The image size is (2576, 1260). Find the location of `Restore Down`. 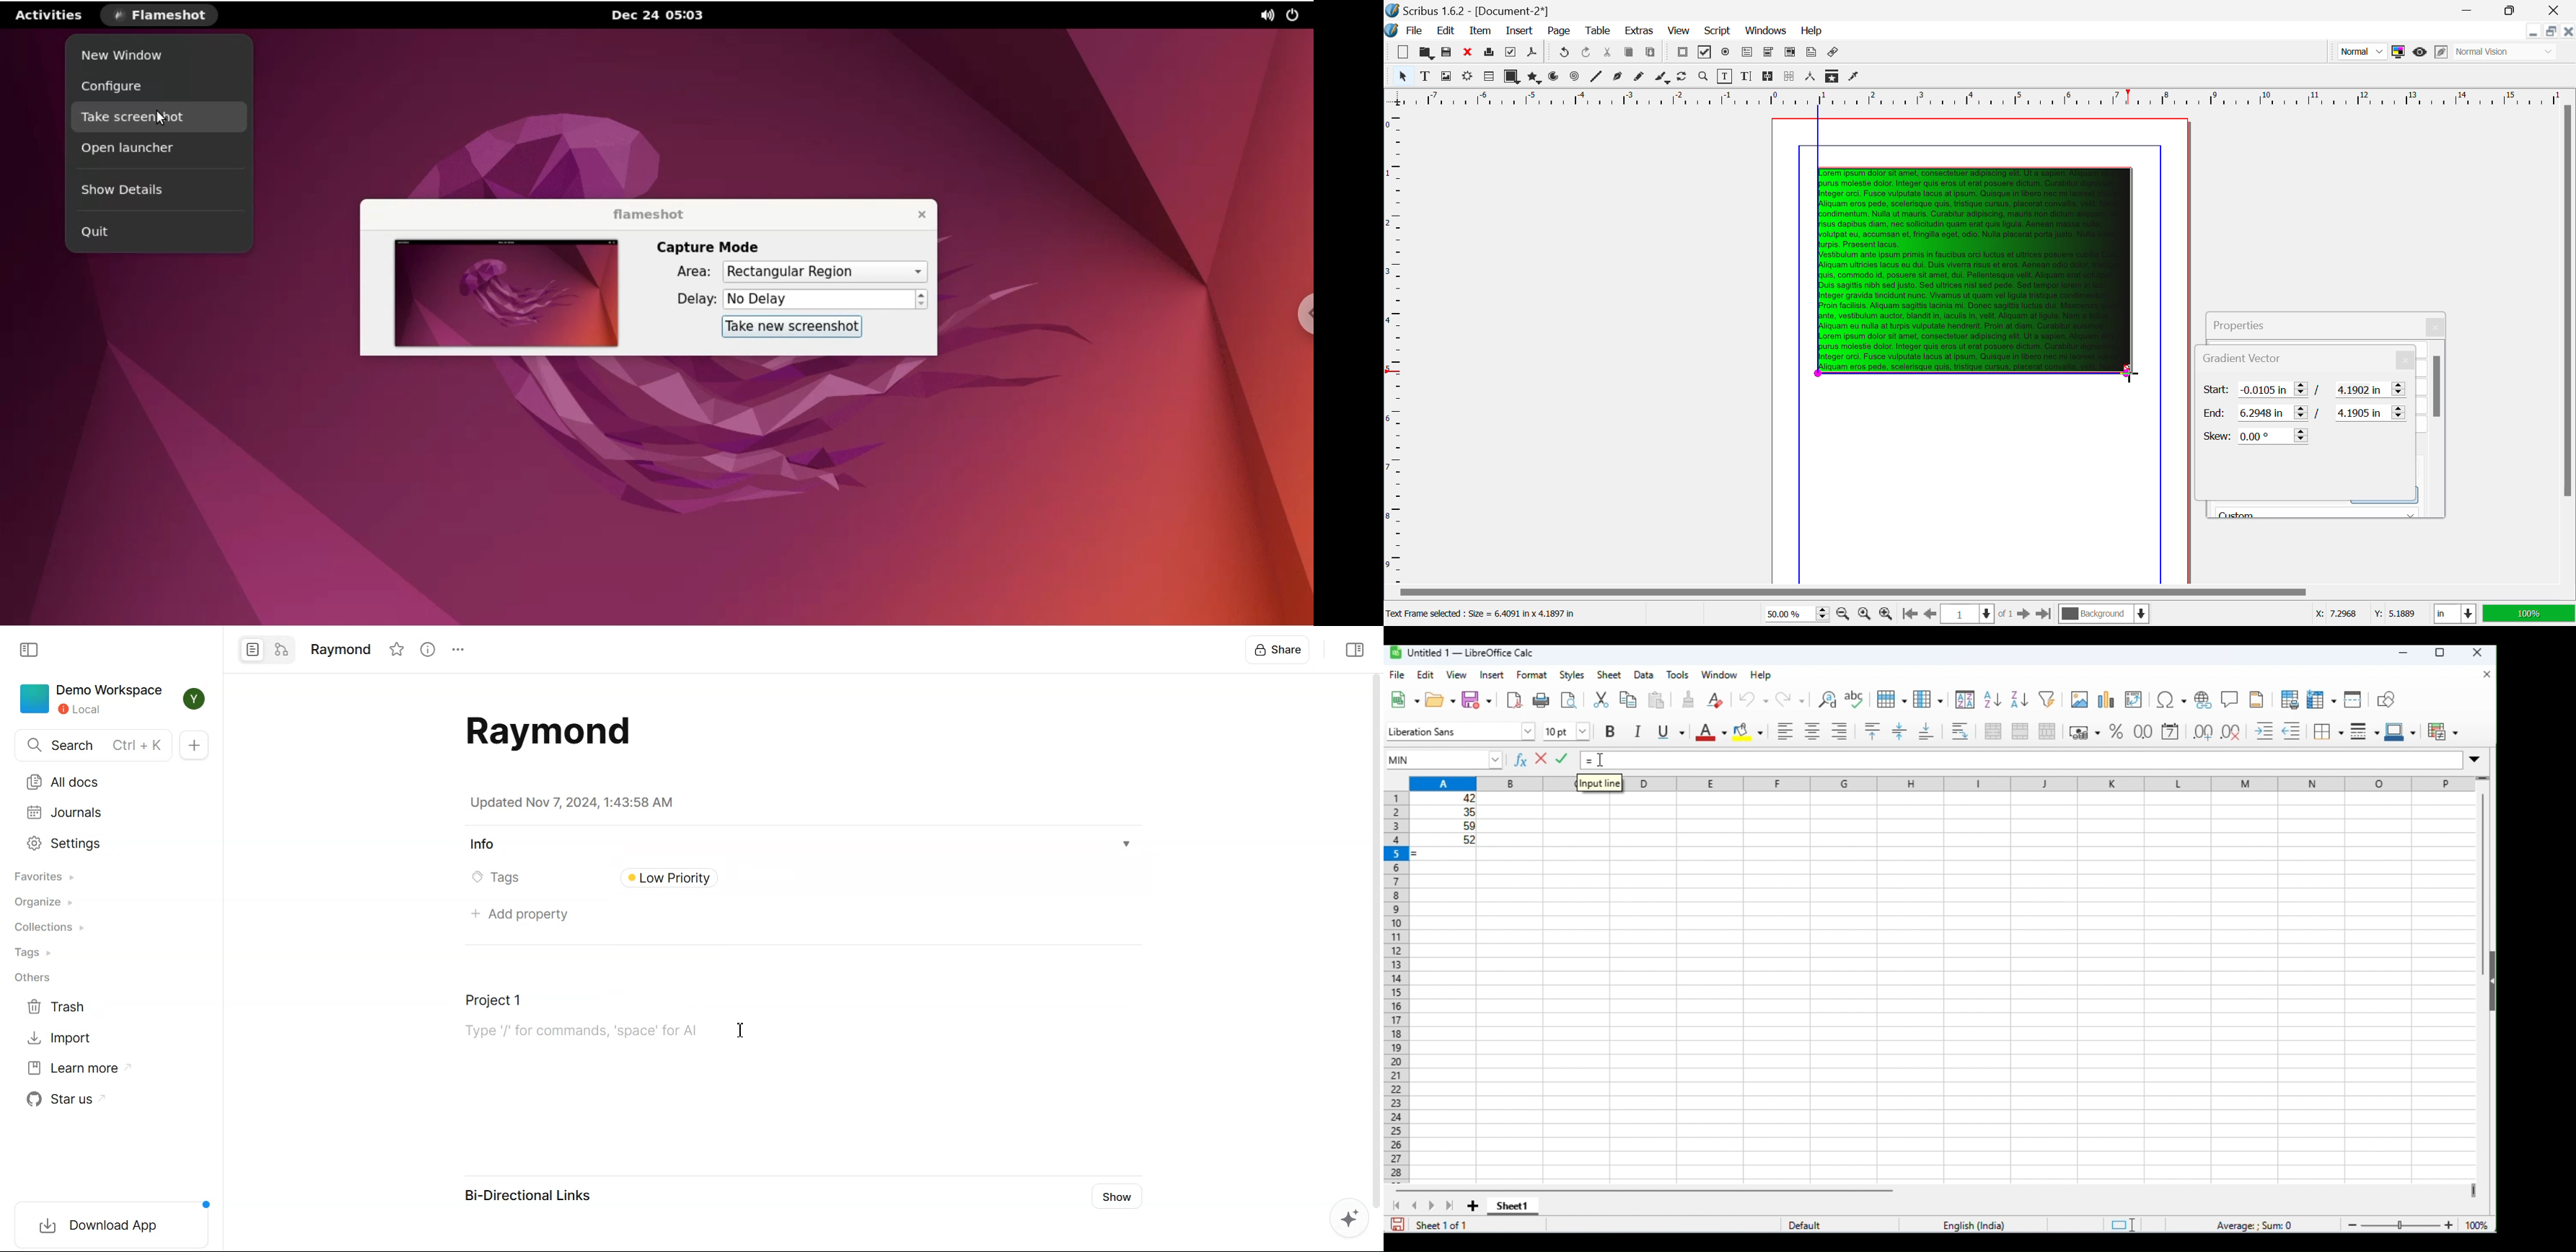

Restore Down is located at coordinates (2535, 31).